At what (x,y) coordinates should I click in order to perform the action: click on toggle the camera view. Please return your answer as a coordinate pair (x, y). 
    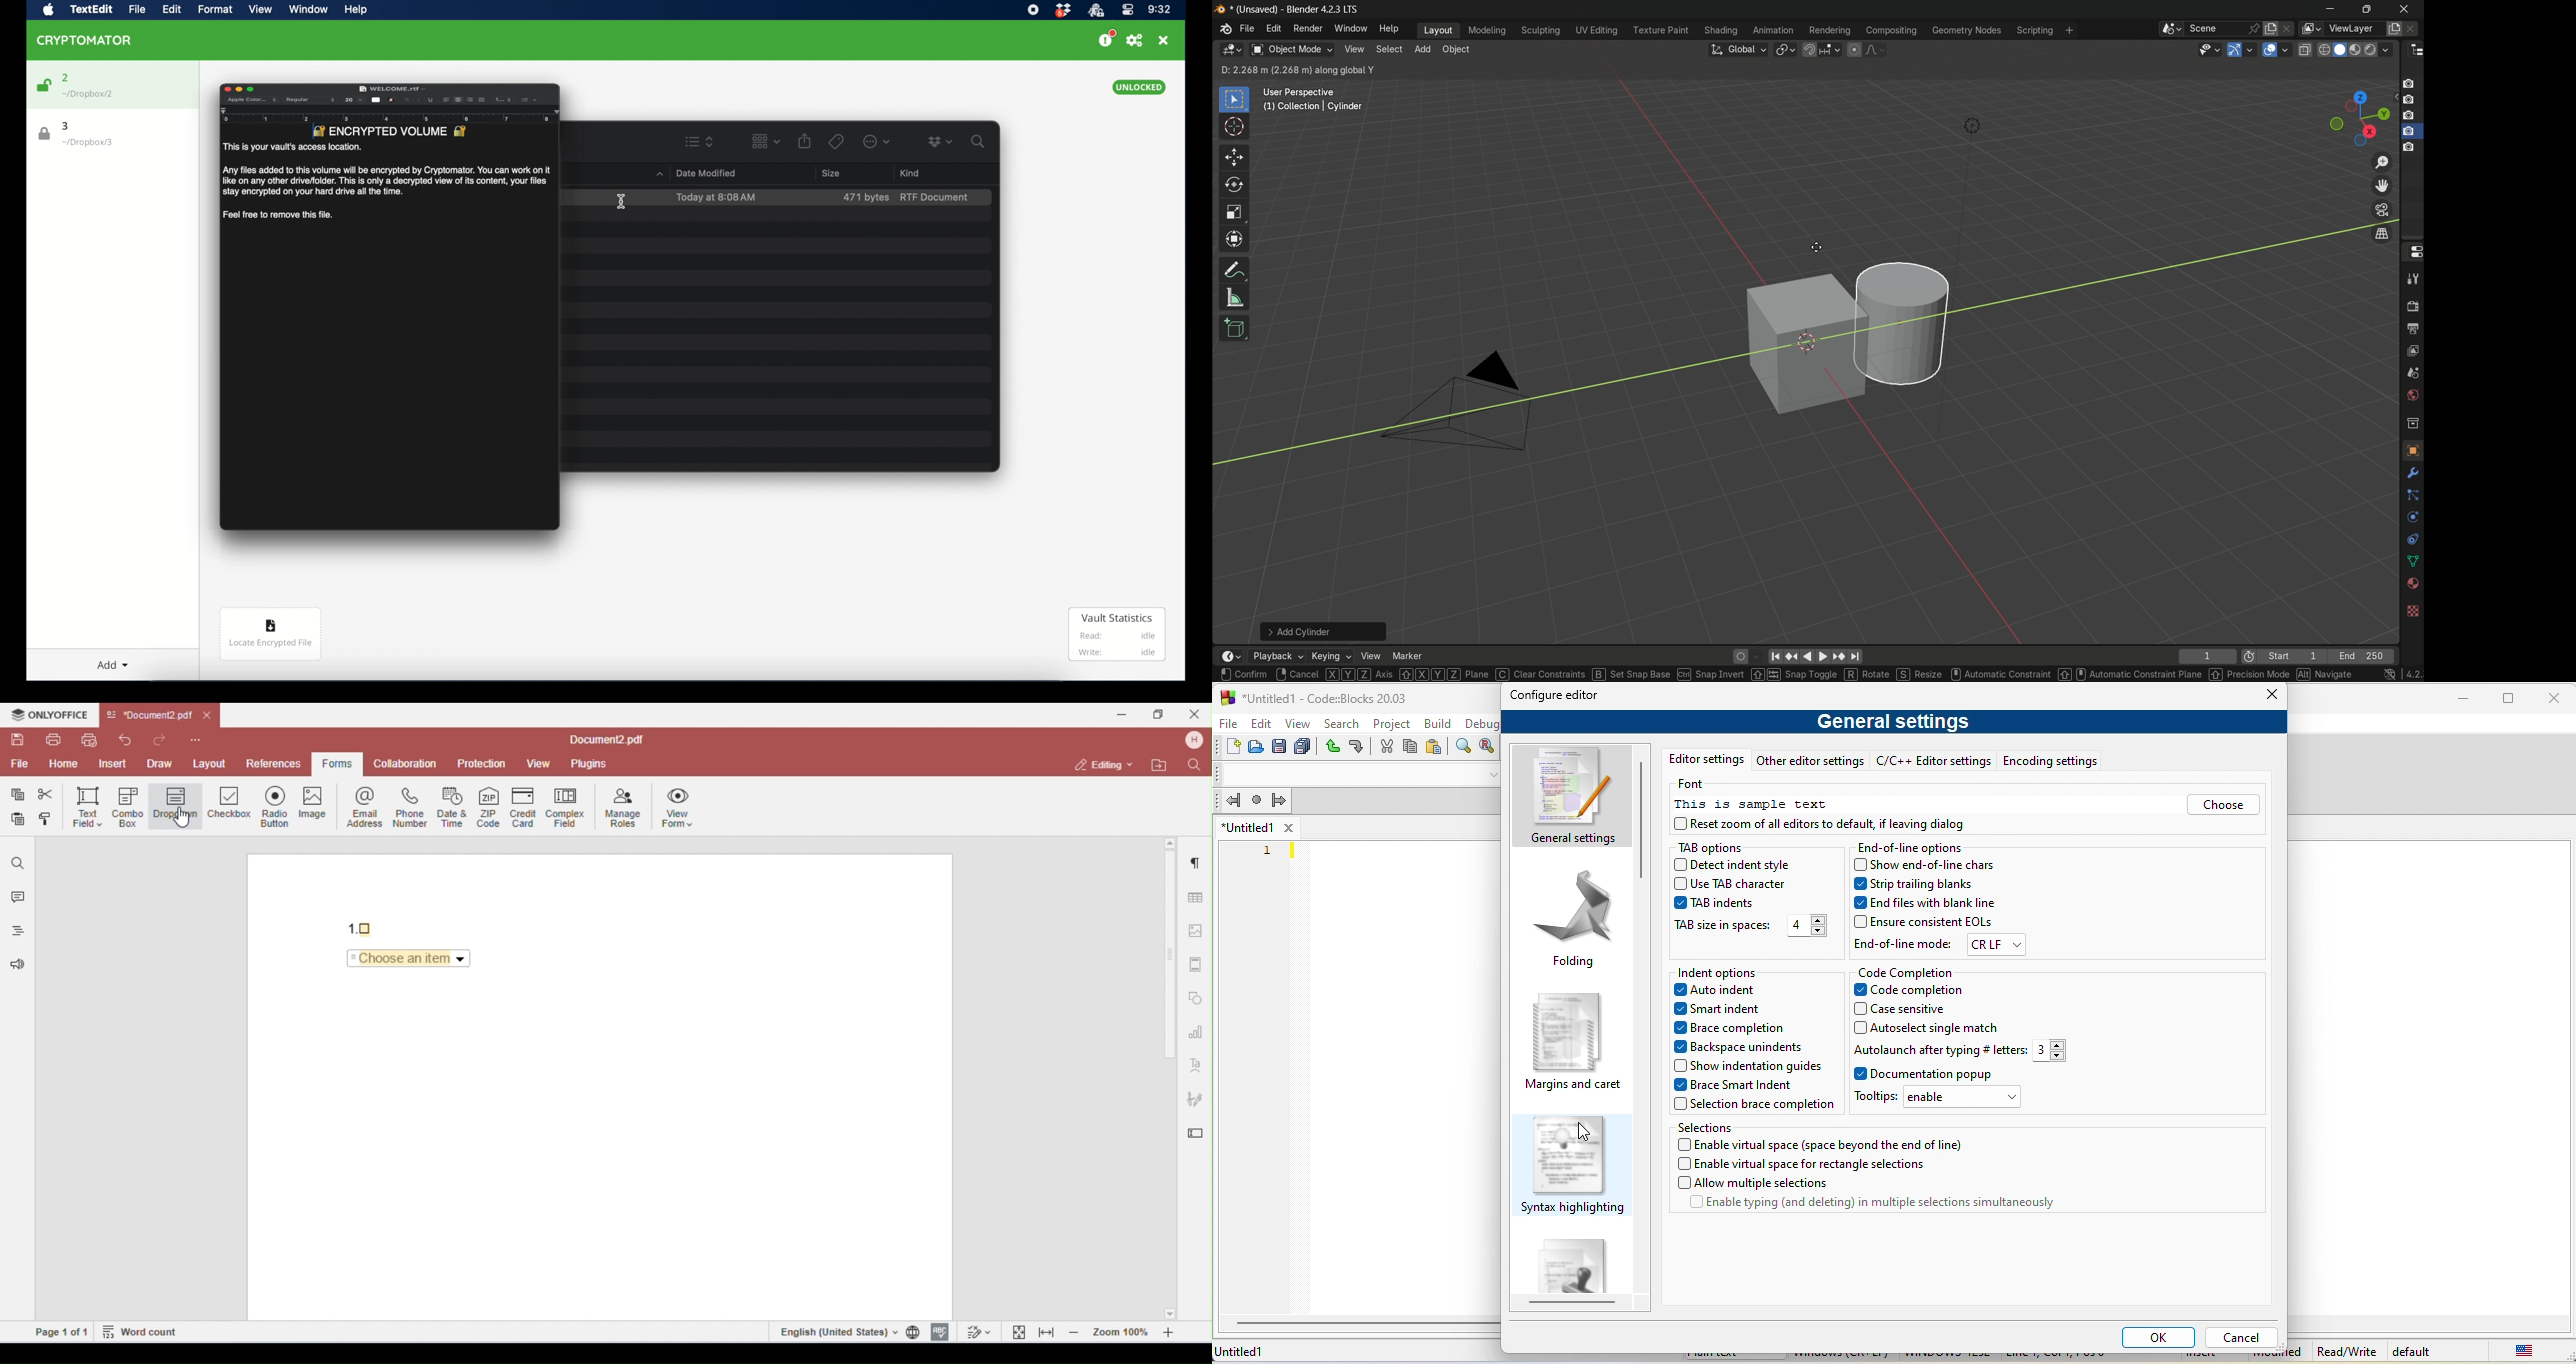
    Looking at the image, I should click on (2382, 210).